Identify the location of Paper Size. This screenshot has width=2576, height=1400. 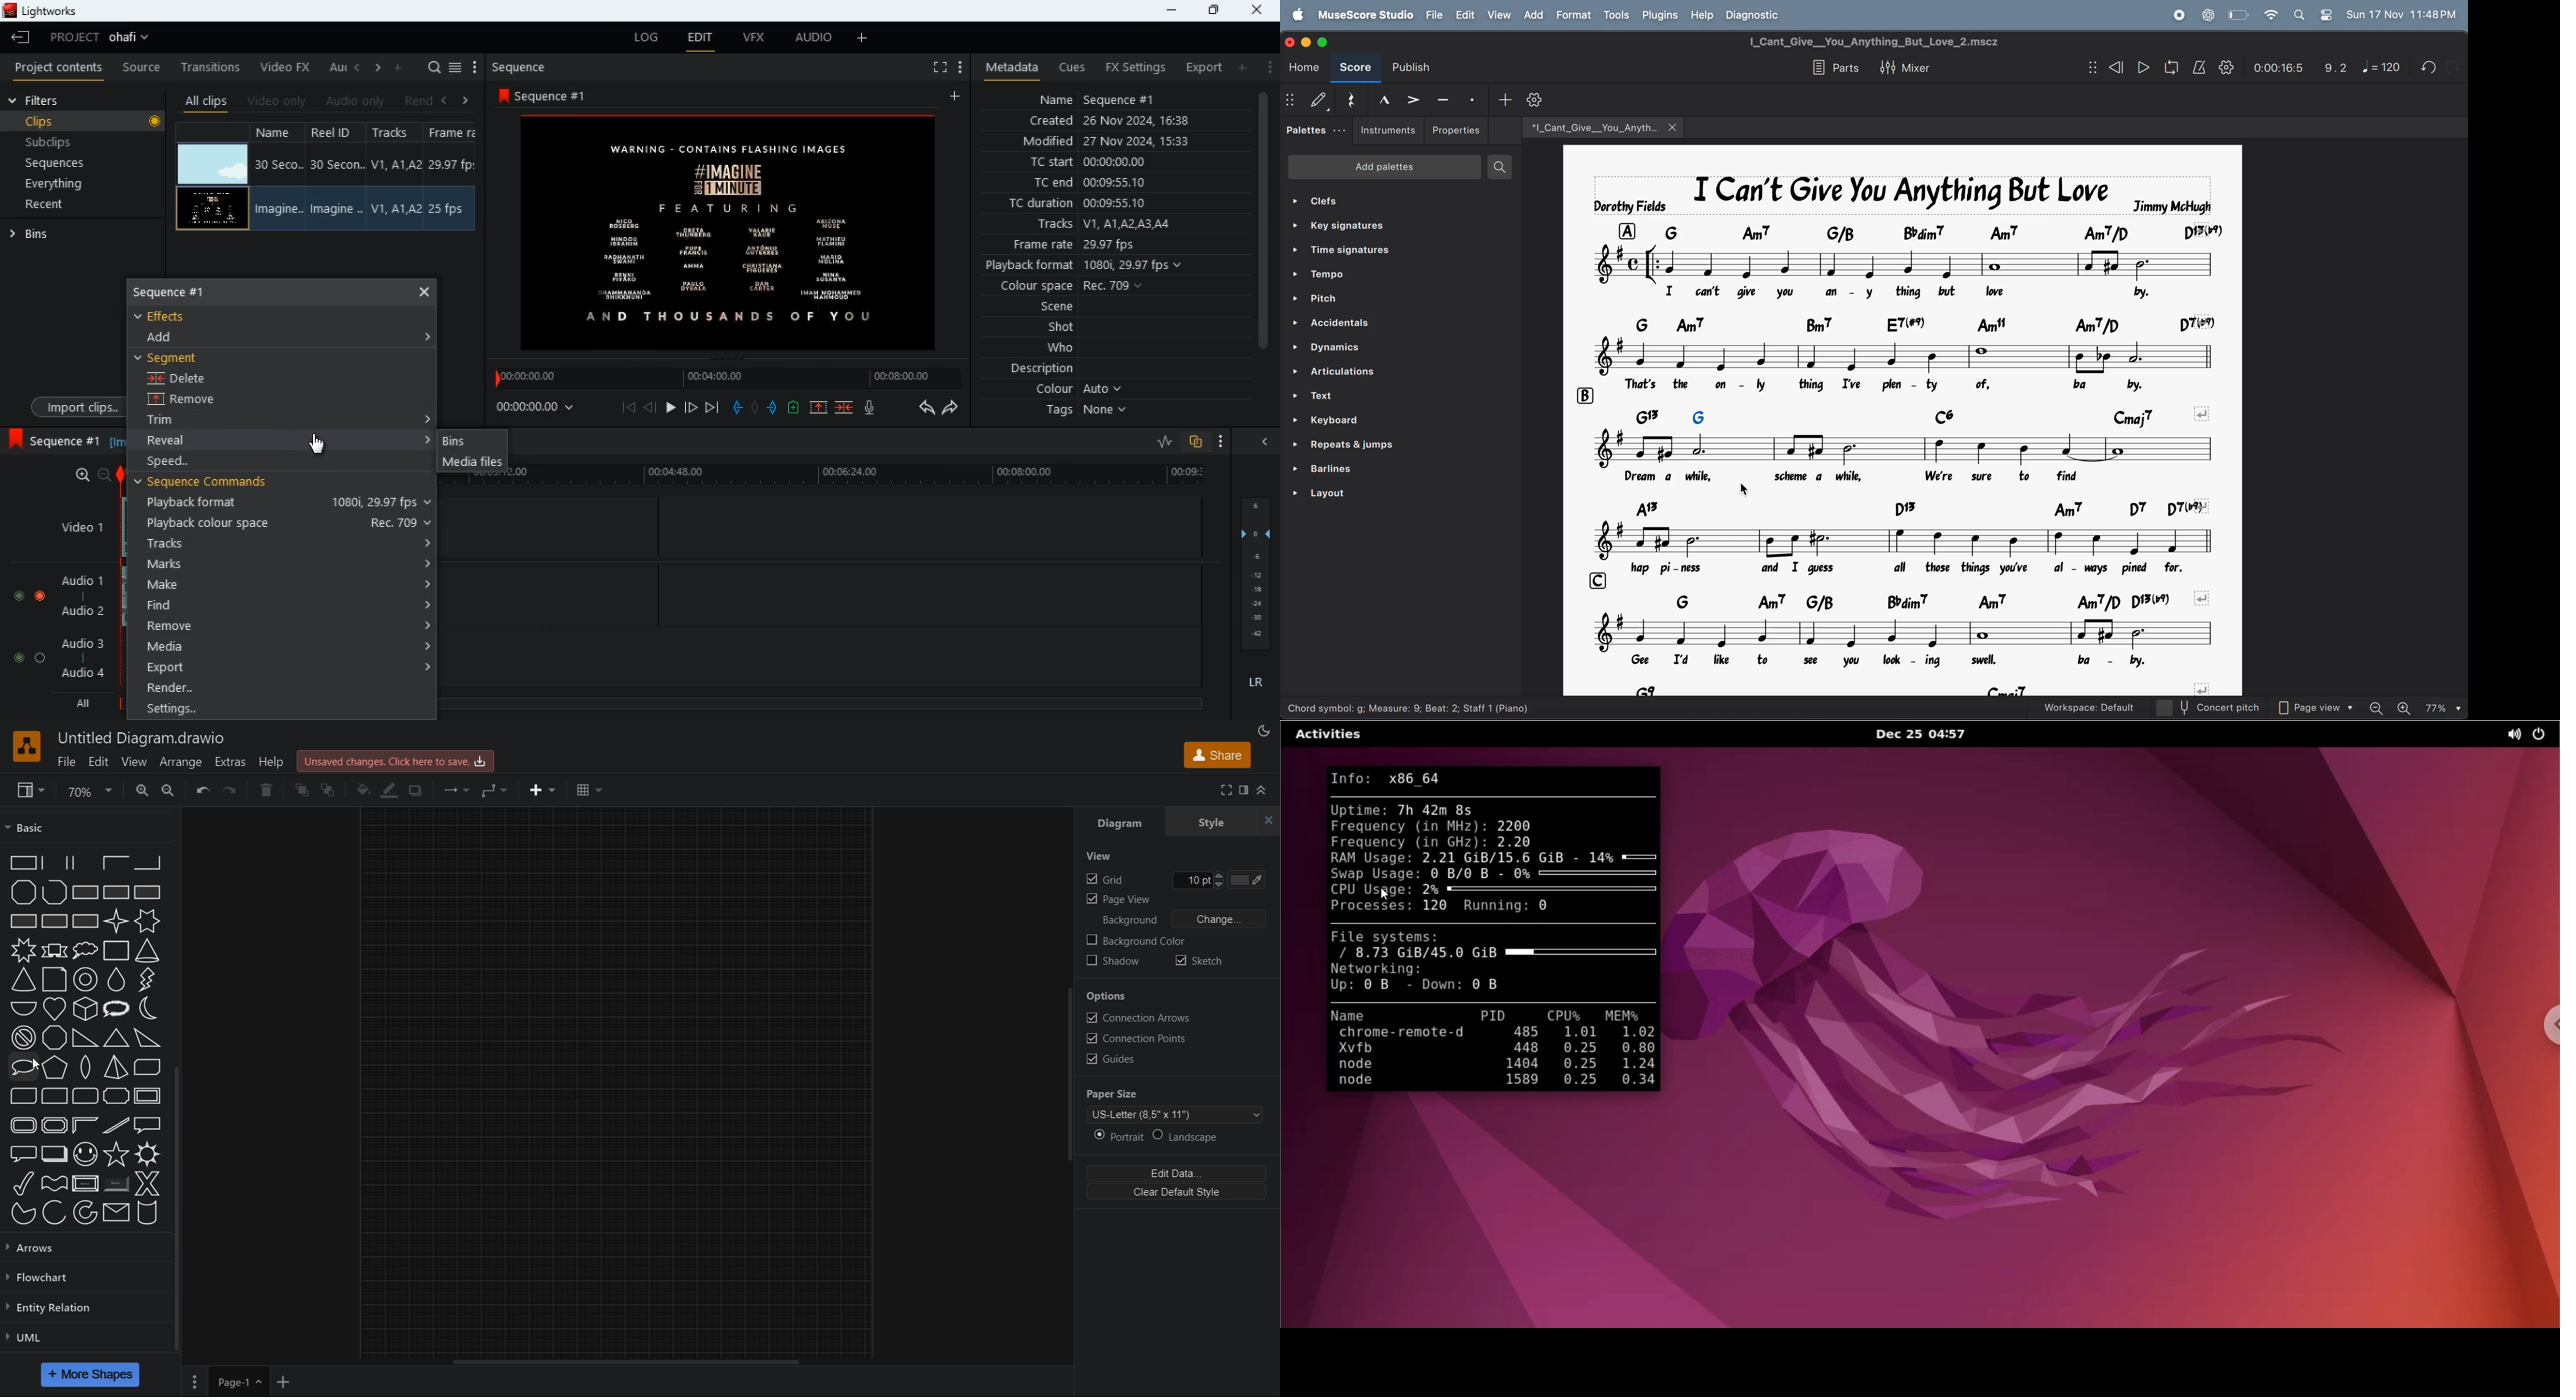
(1111, 1094).